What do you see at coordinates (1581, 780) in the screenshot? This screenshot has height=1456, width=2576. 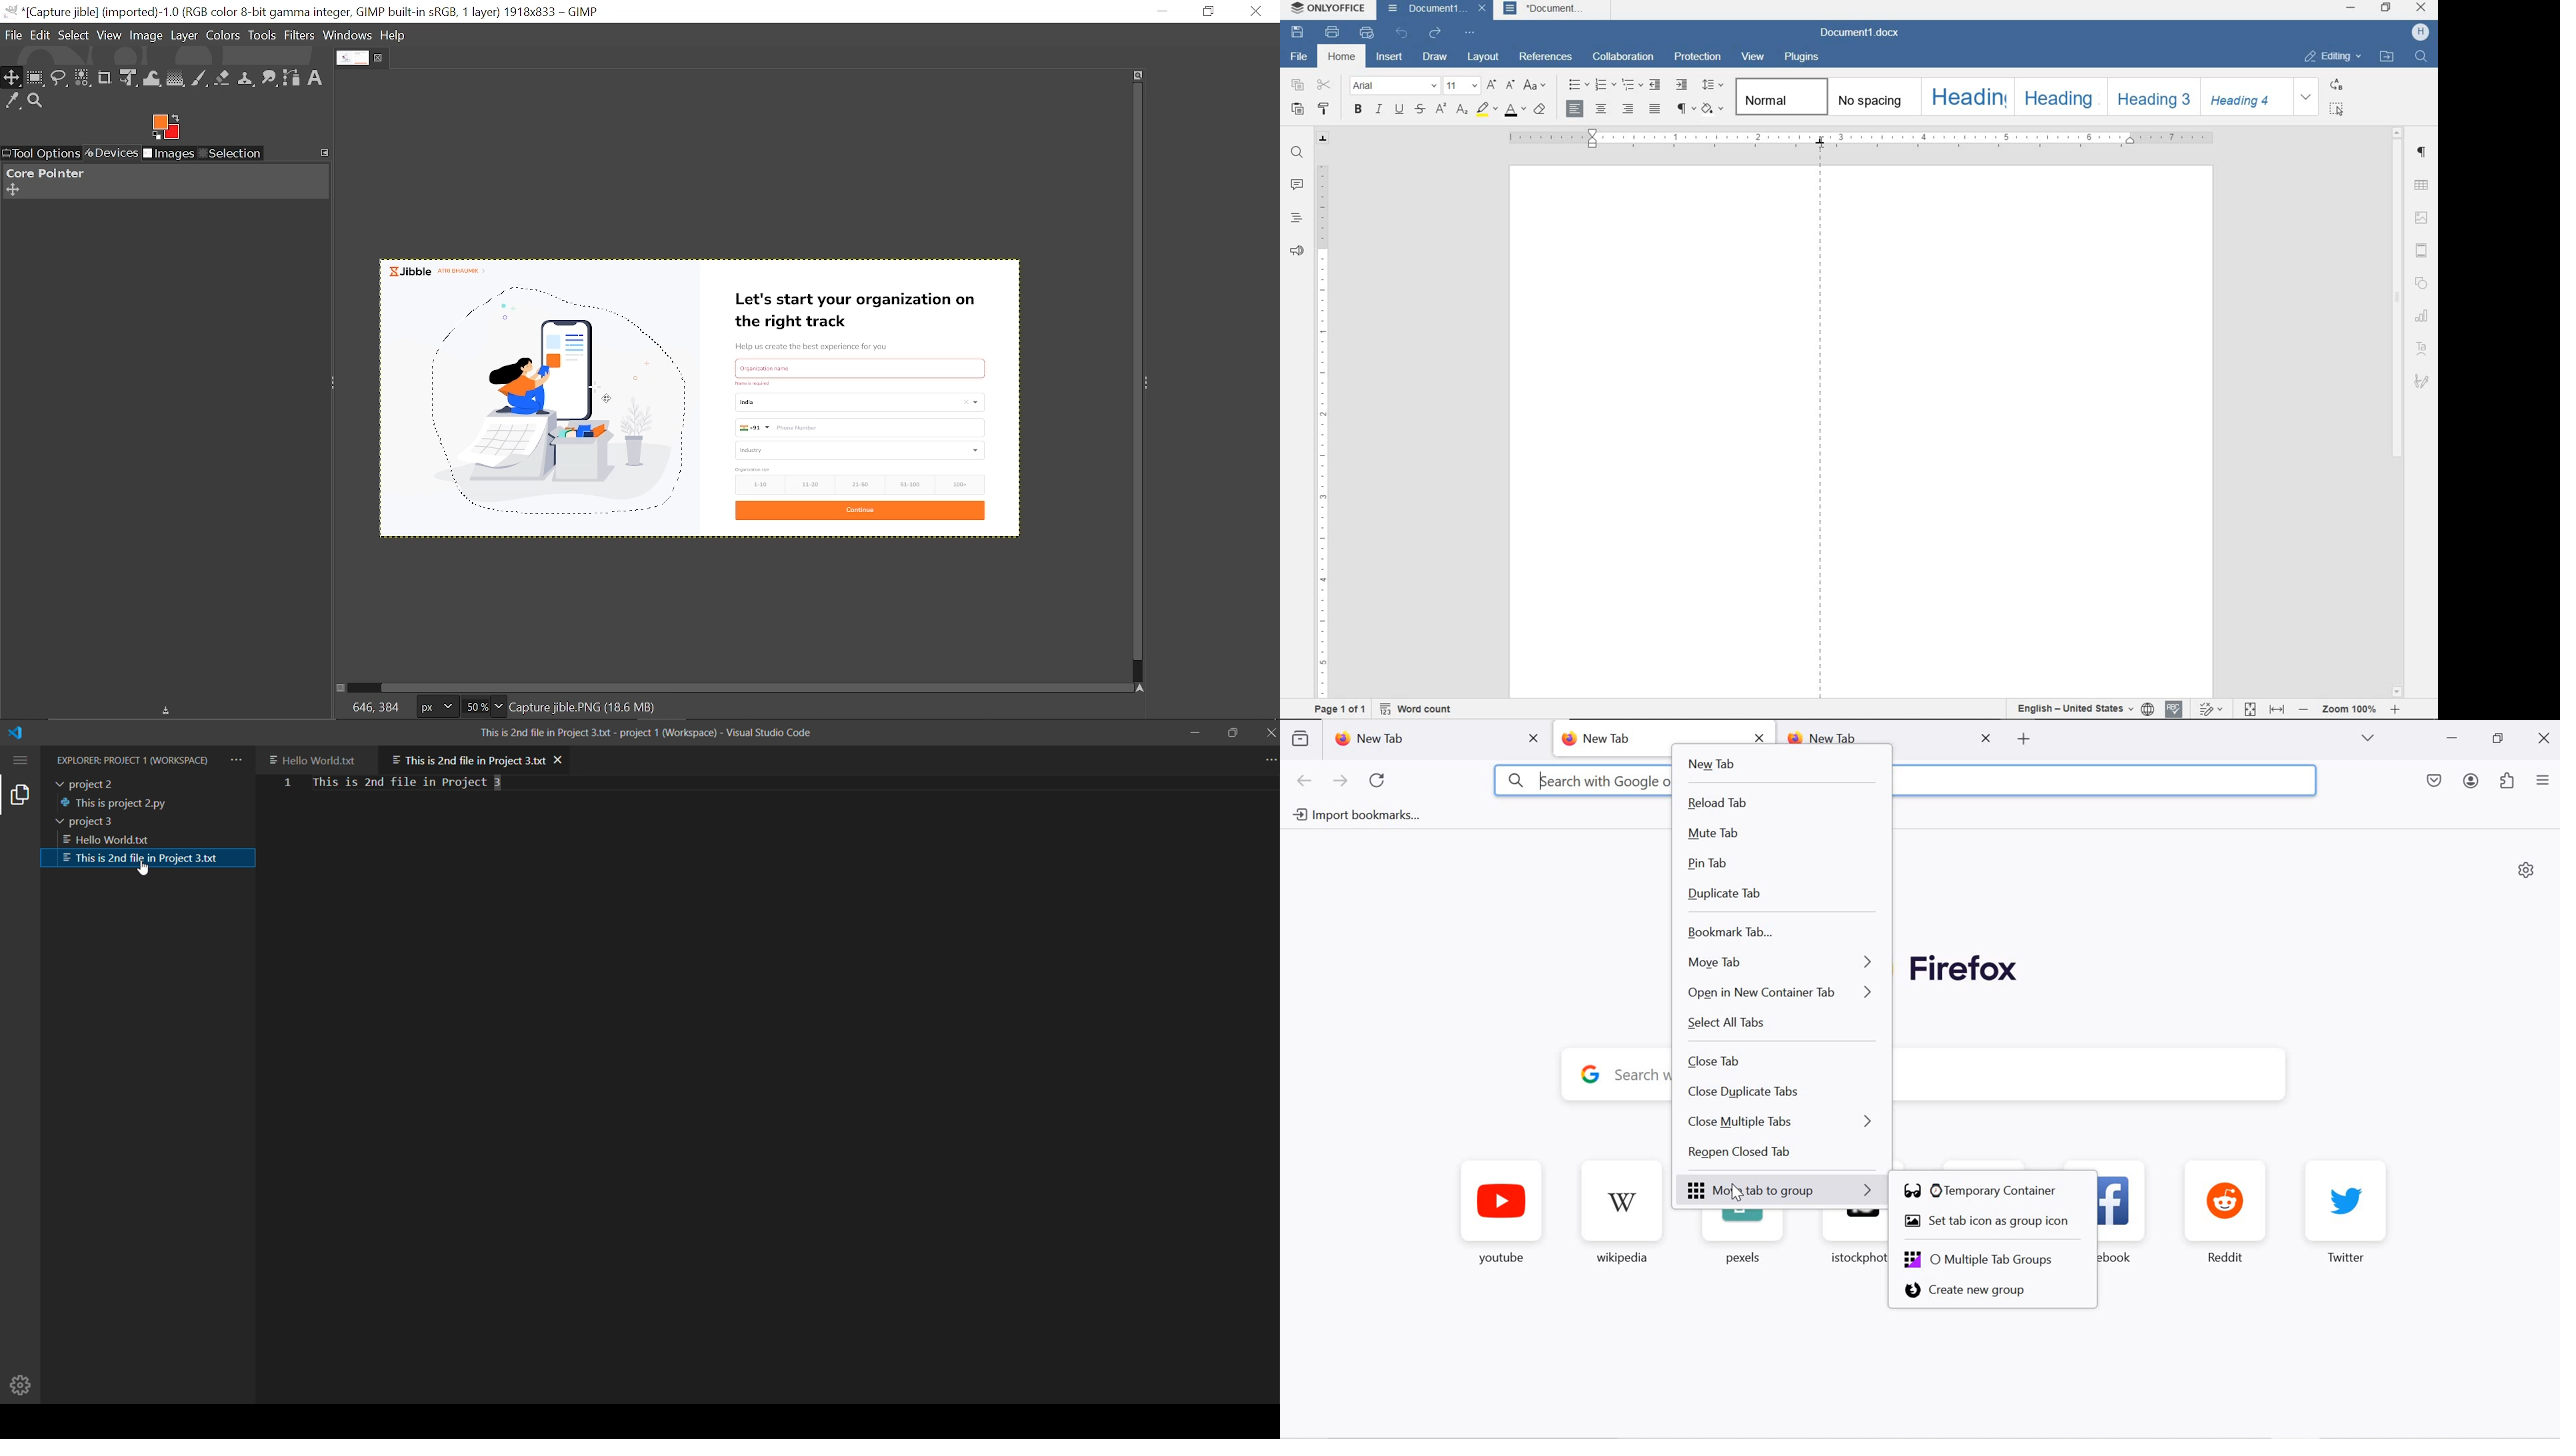 I see `3 kearch with Google or enter address` at bounding box center [1581, 780].